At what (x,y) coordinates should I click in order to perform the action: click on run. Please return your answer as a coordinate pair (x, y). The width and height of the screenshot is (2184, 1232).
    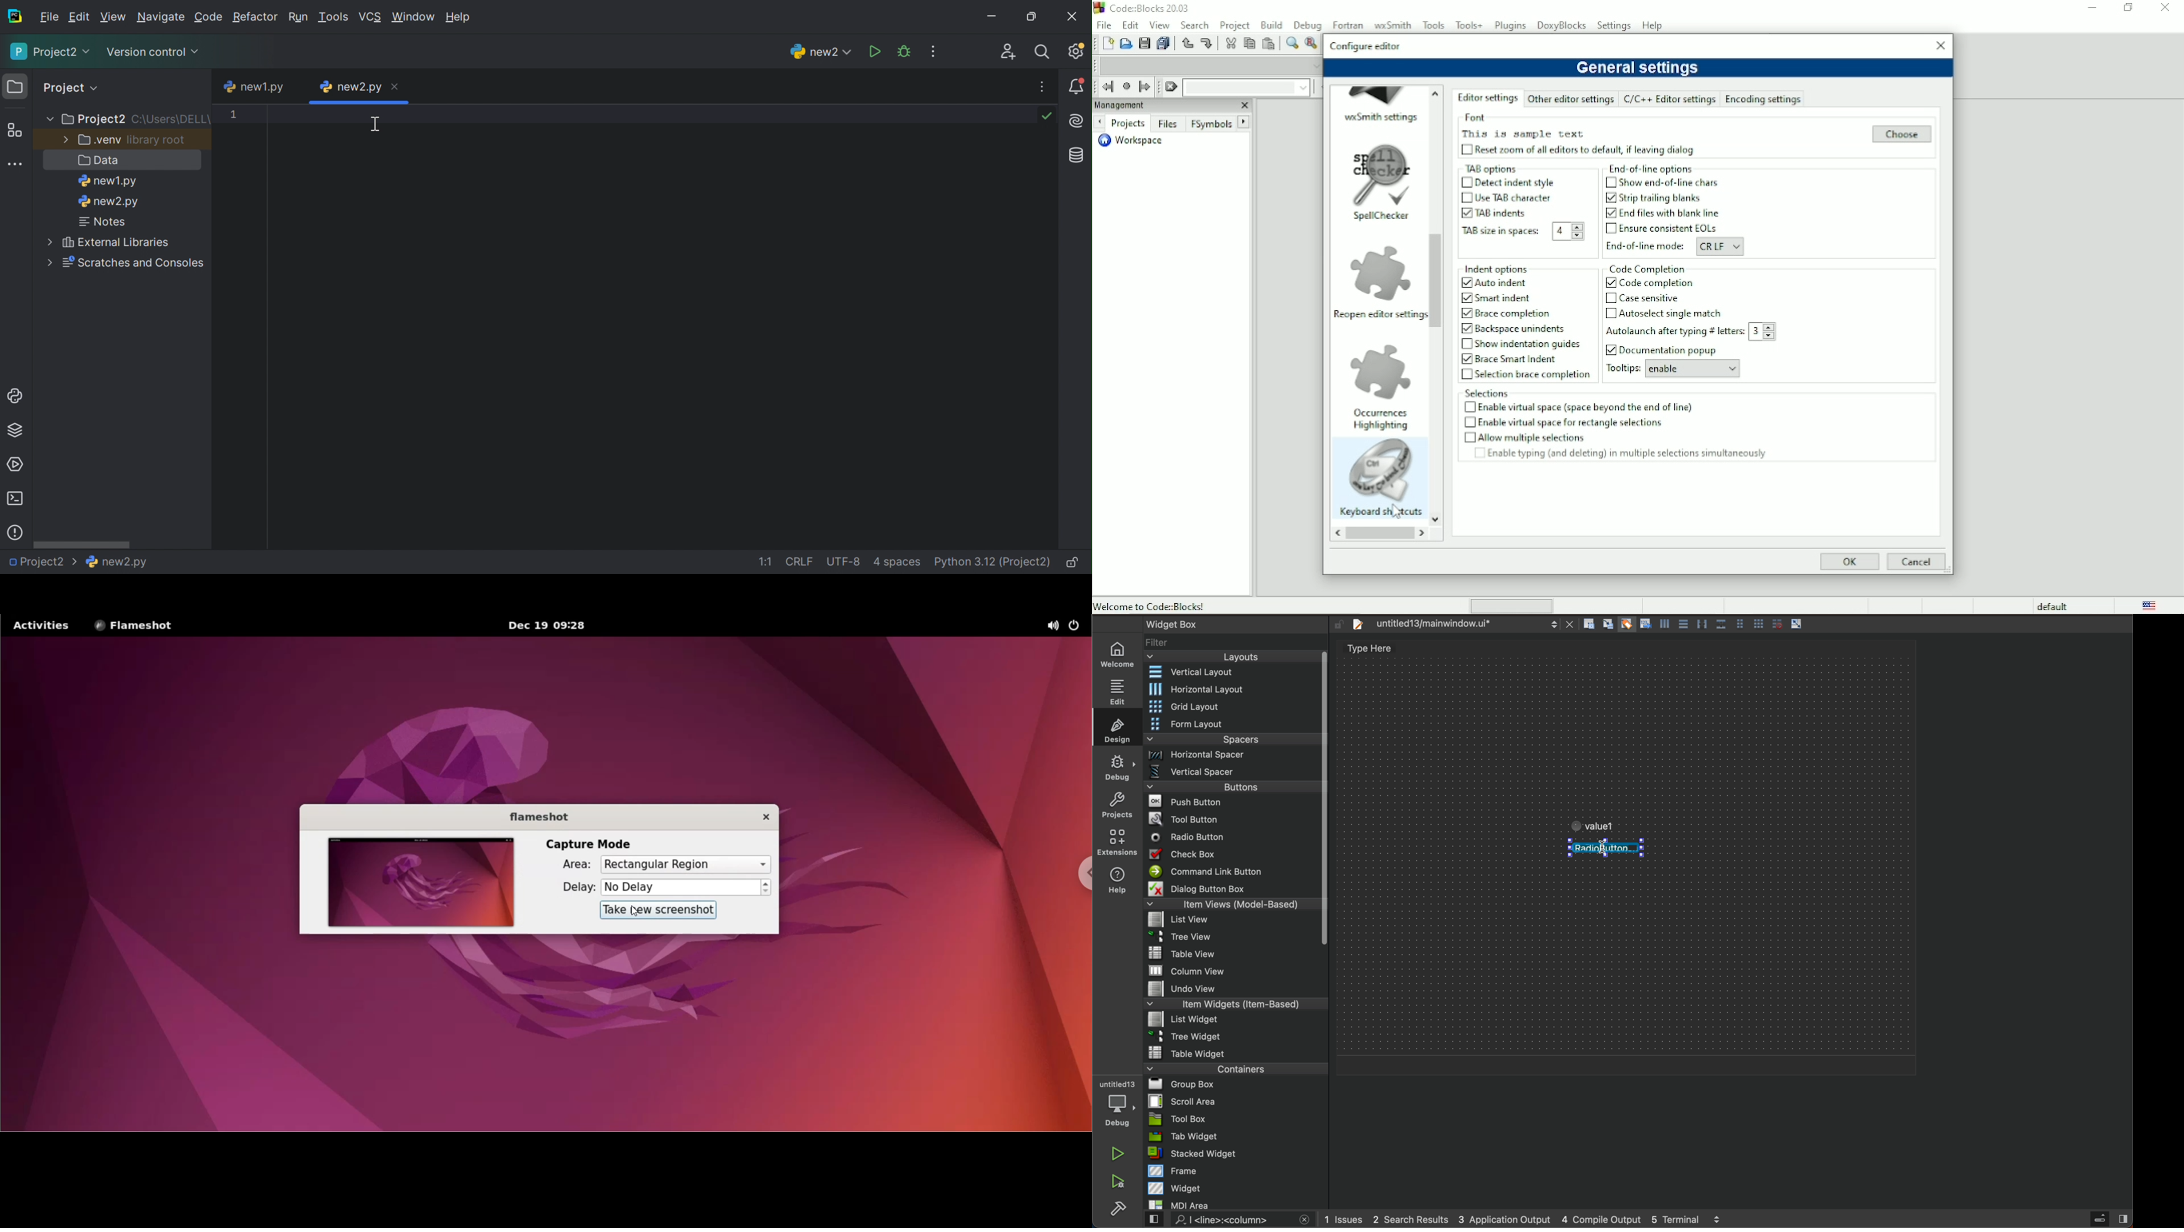
    Looking at the image, I should click on (1119, 1154).